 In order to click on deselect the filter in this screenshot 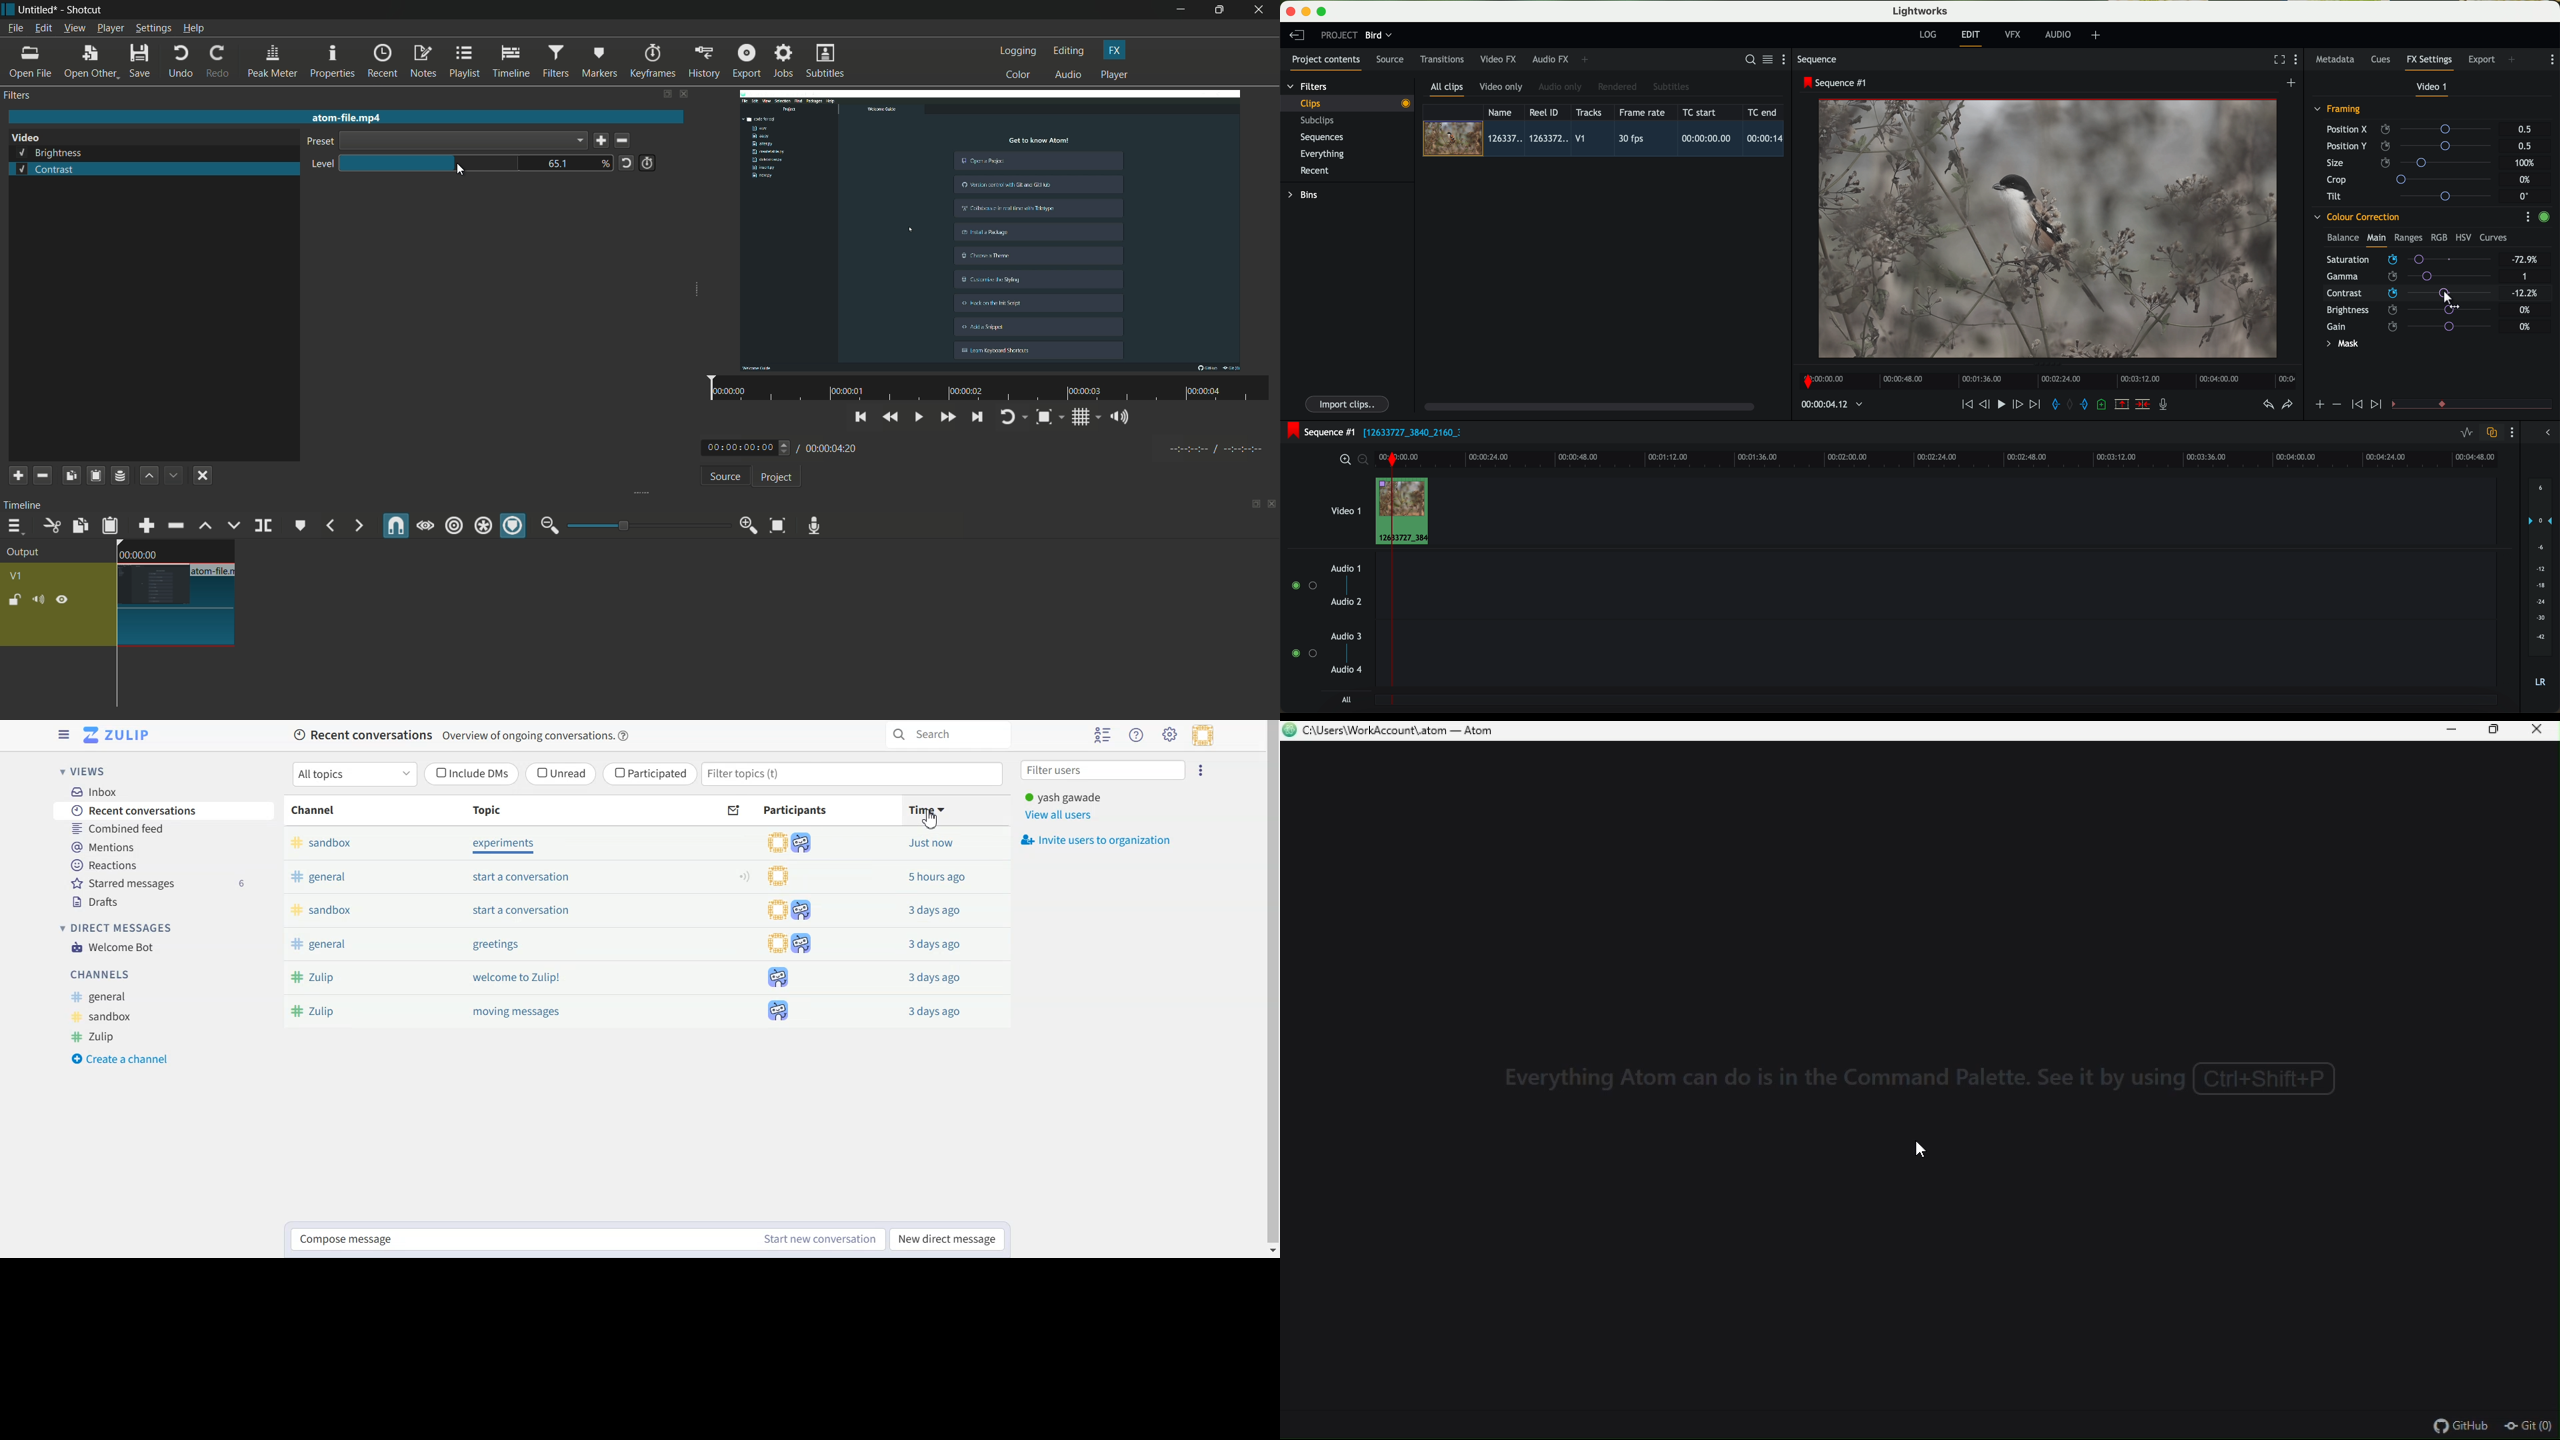, I will do `click(203, 475)`.